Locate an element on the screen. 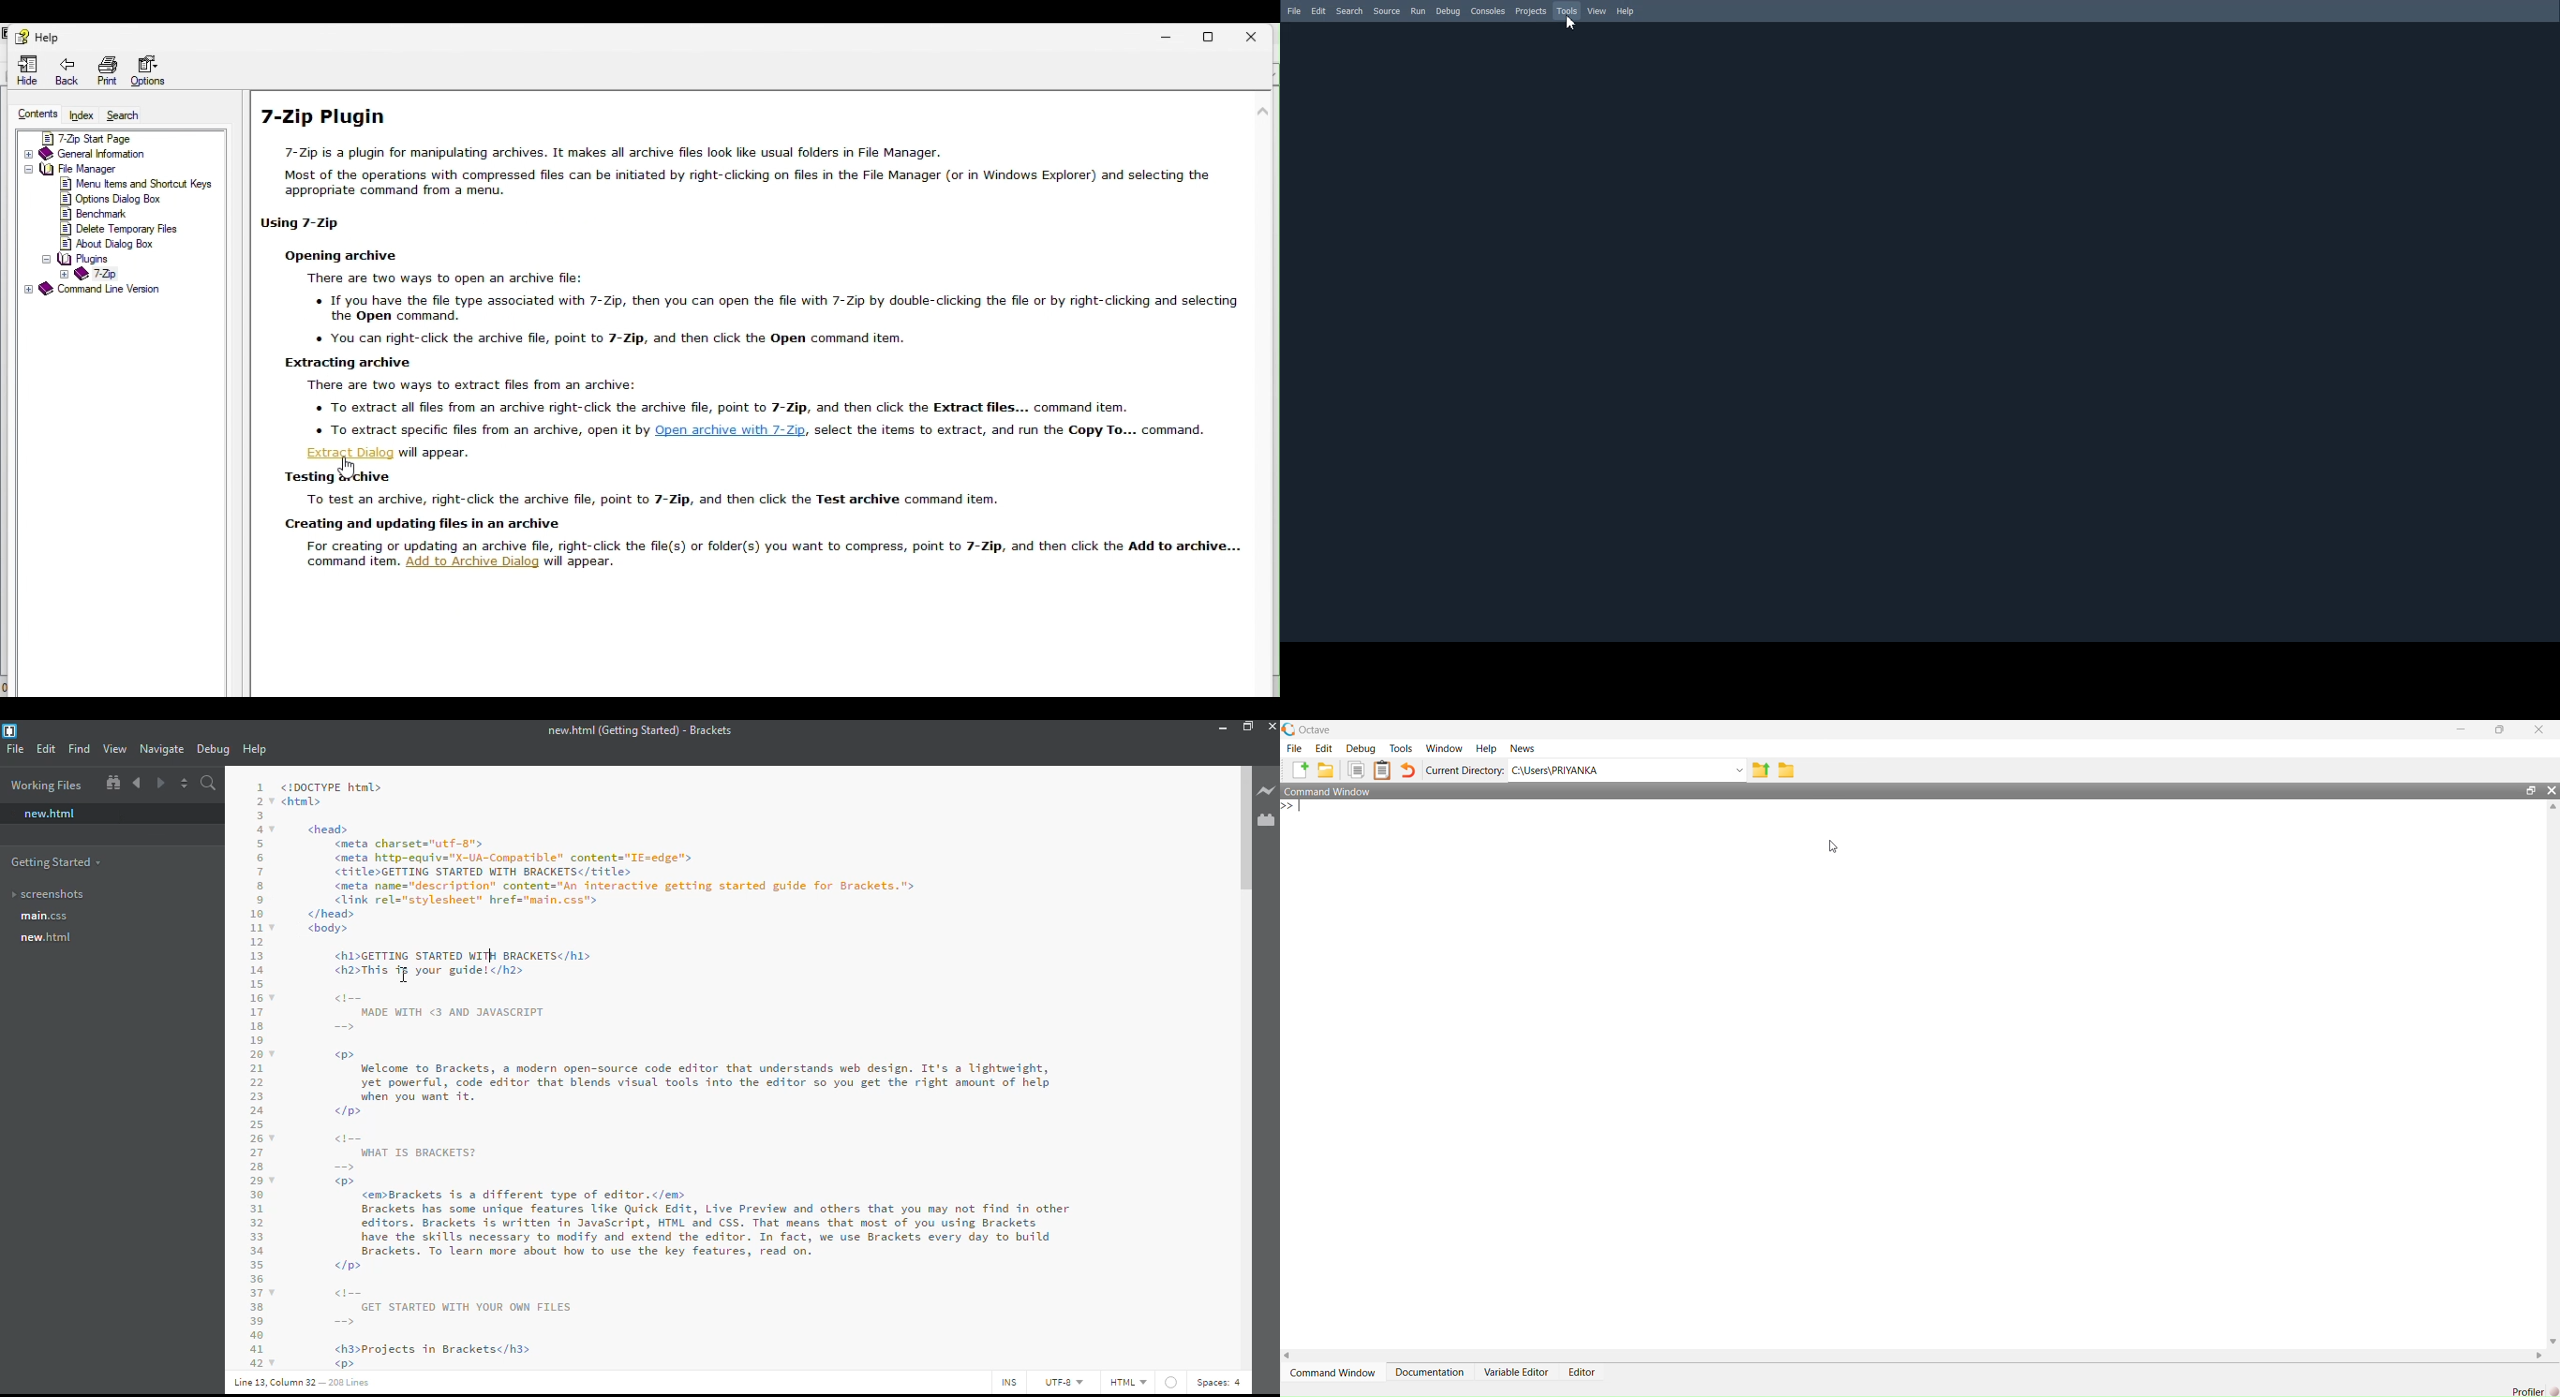  getting started is located at coordinates (59, 861).